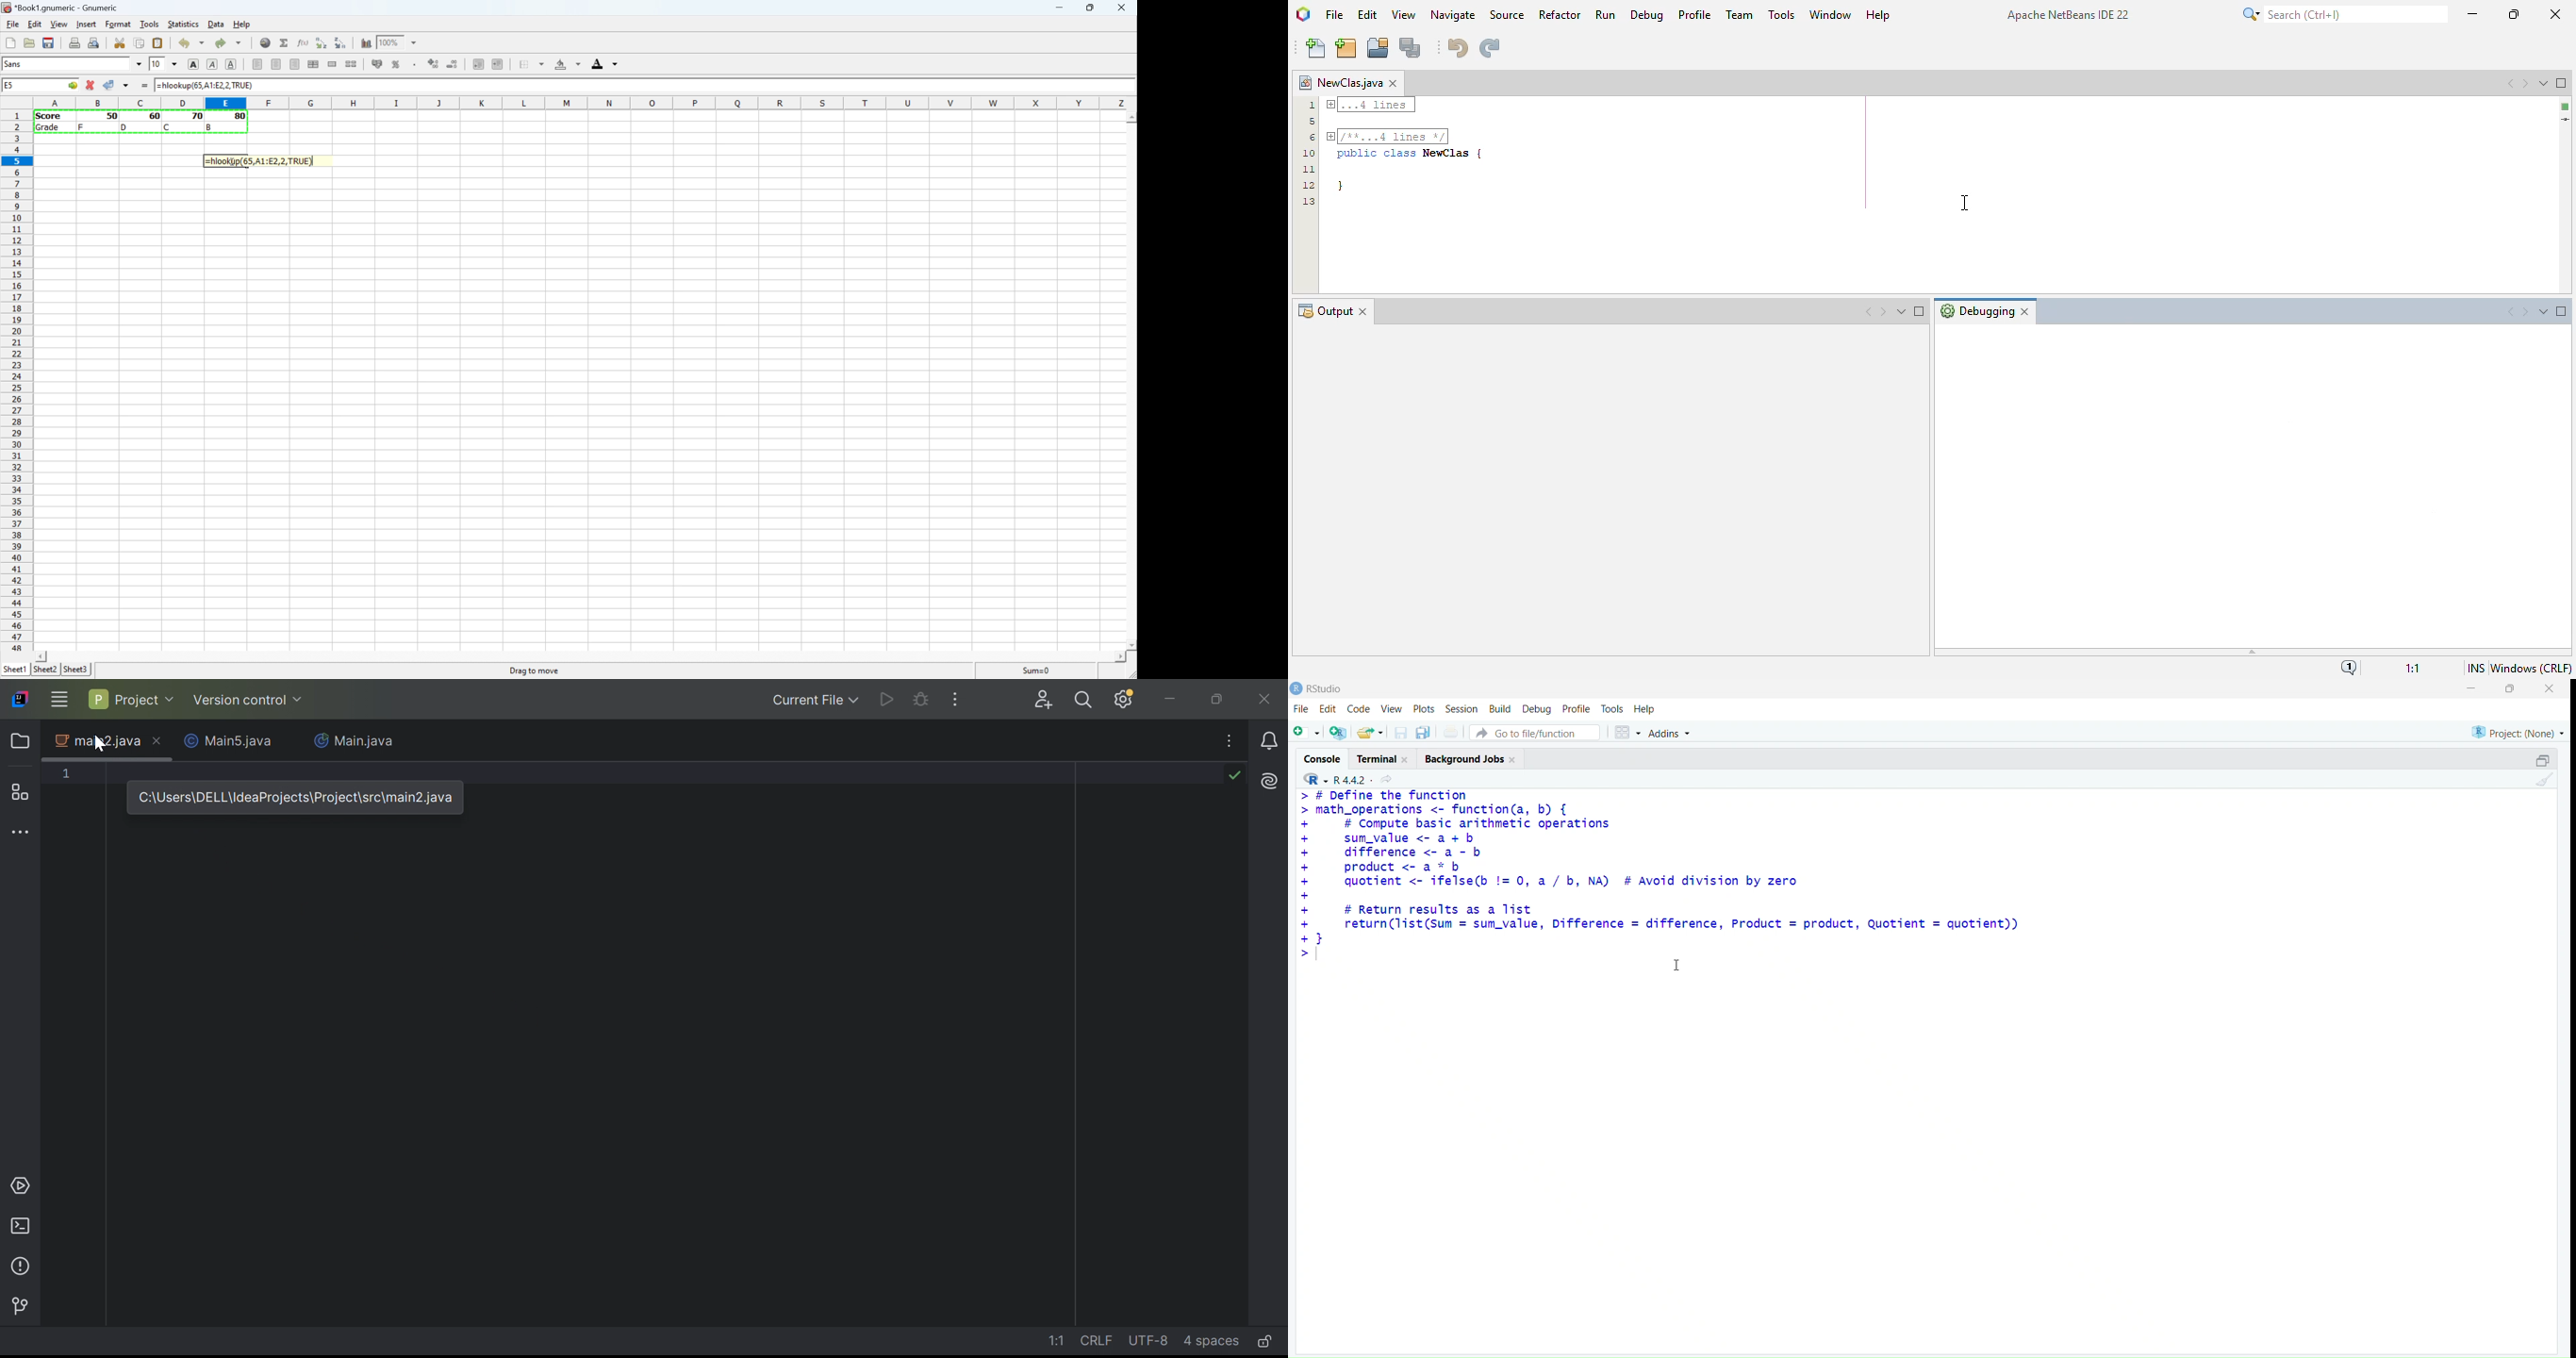 This screenshot has height=1372, width=2576. What do you see at coordinates (119, 41) in the screenshot?
I see `Cut the selection` at bounding box center [119, 41].